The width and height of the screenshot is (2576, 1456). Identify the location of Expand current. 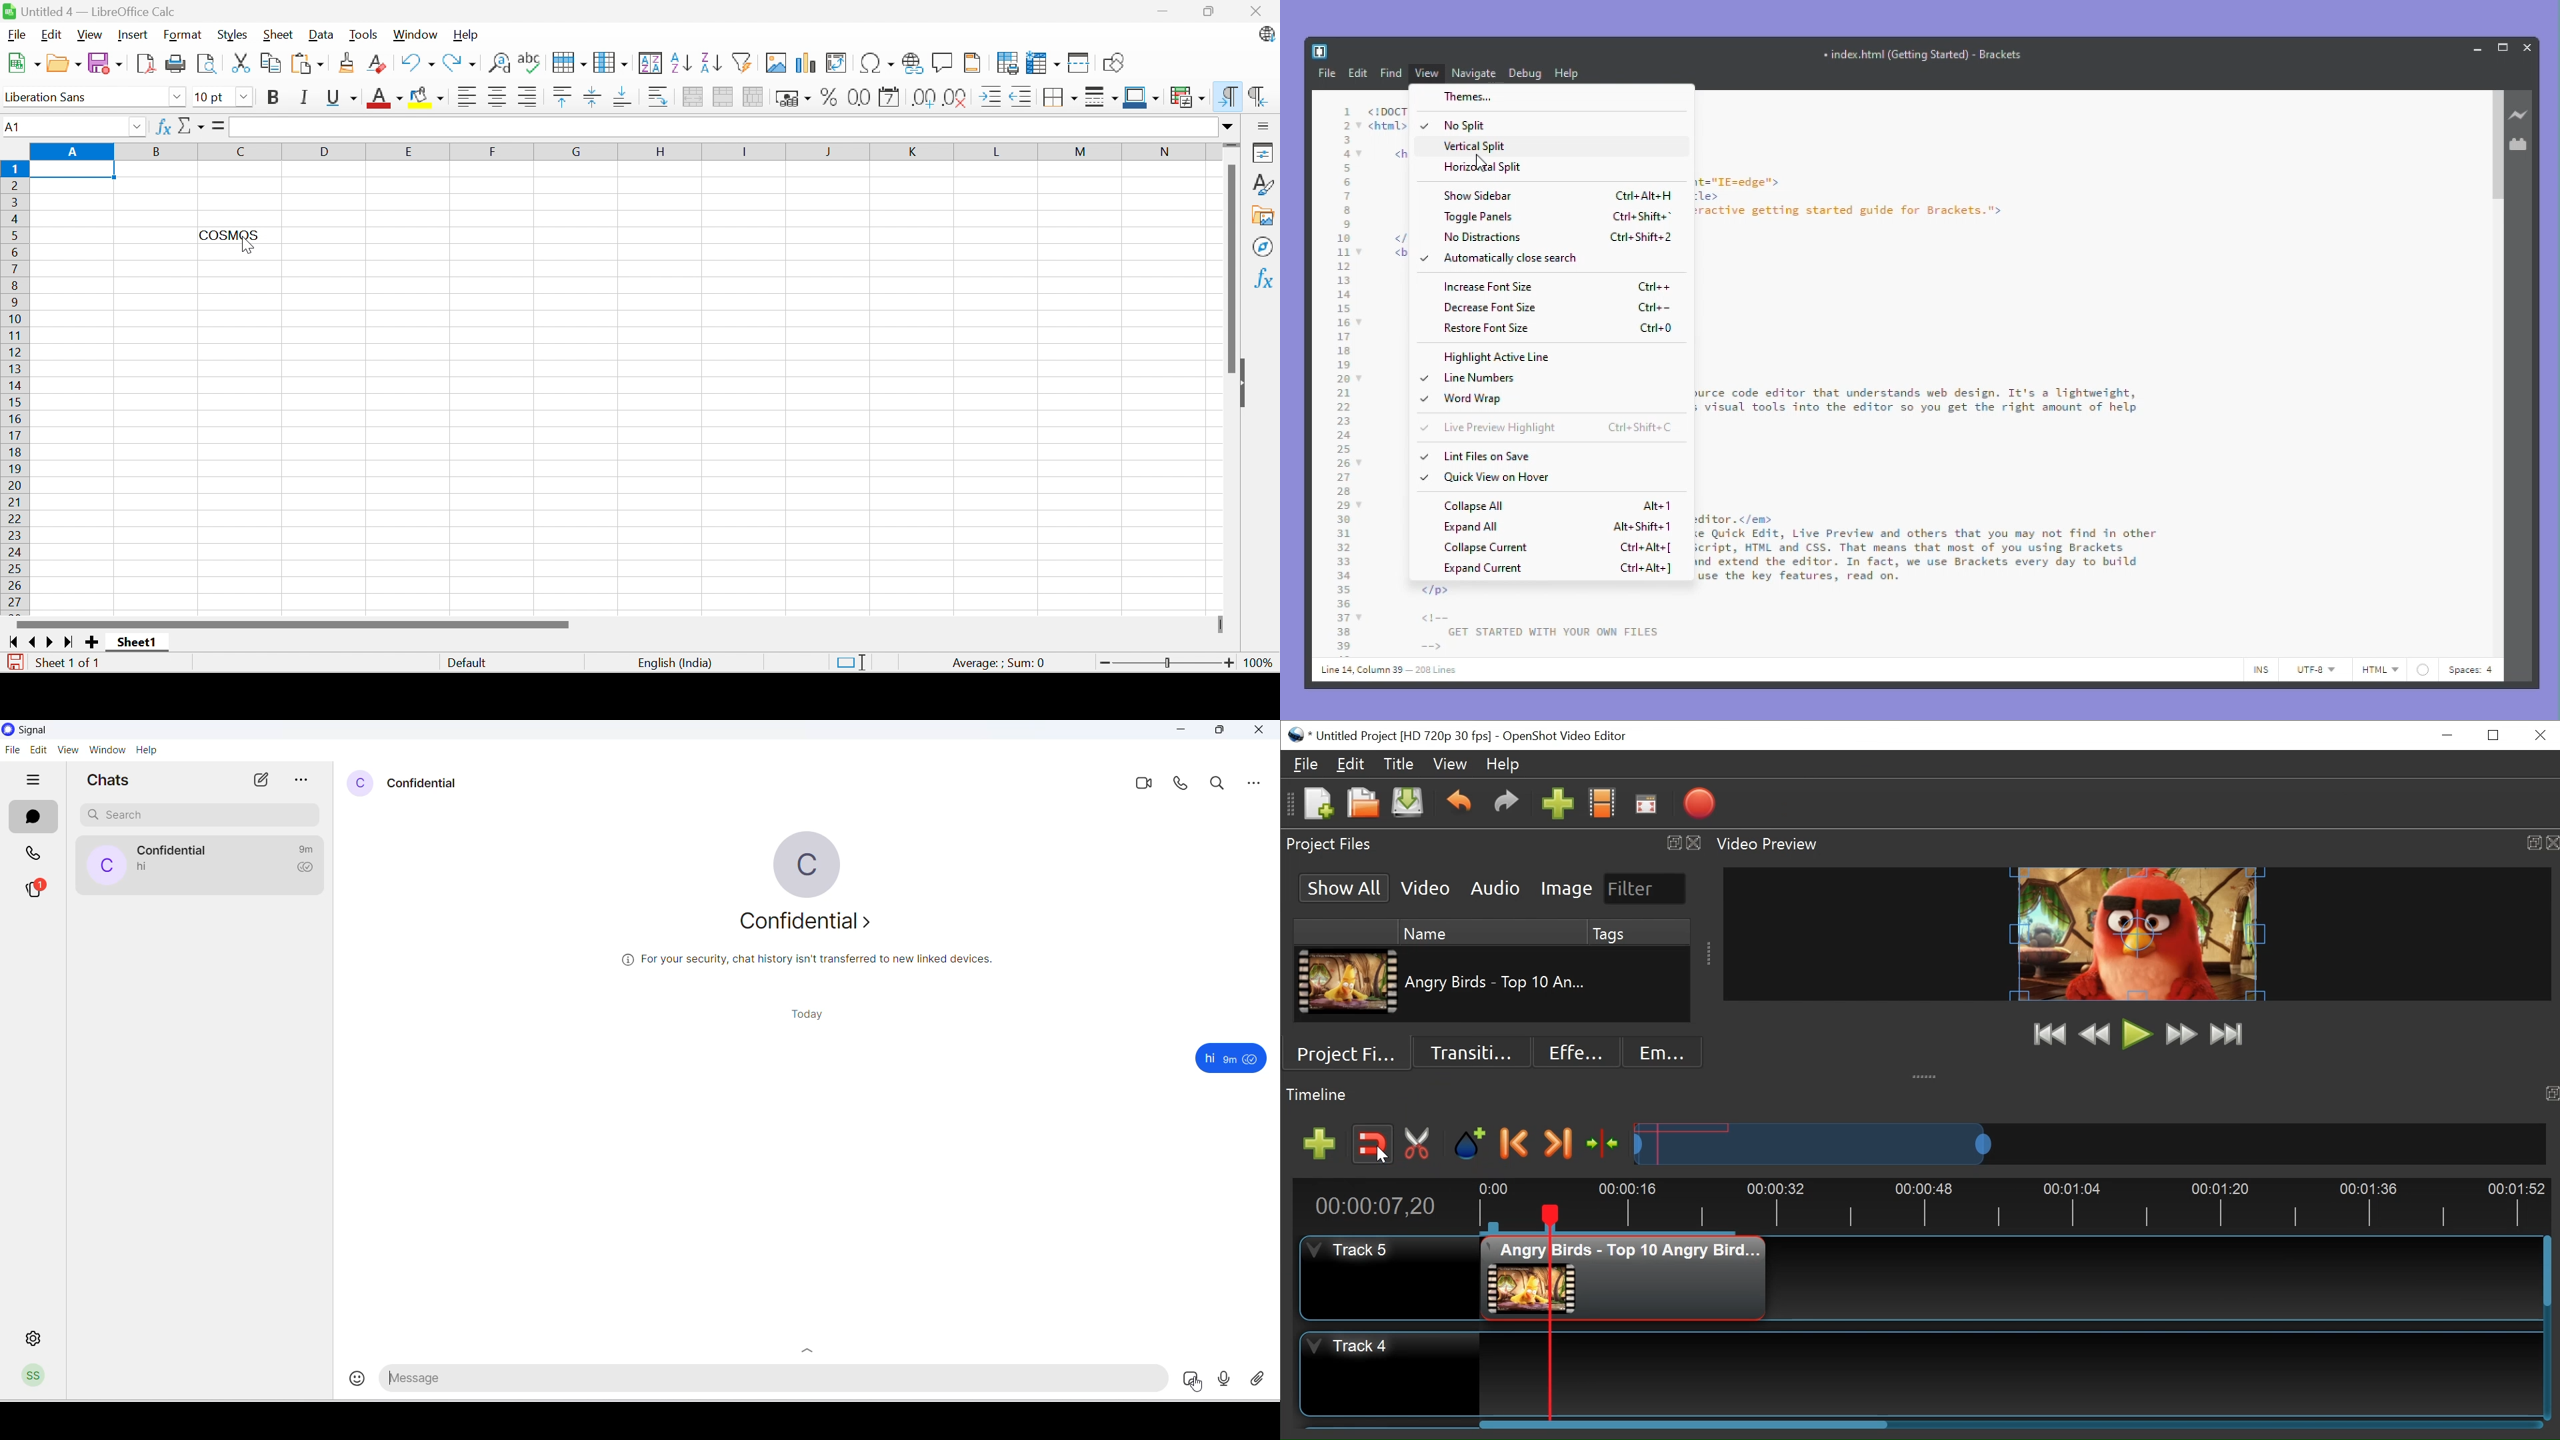
(1559, 569).